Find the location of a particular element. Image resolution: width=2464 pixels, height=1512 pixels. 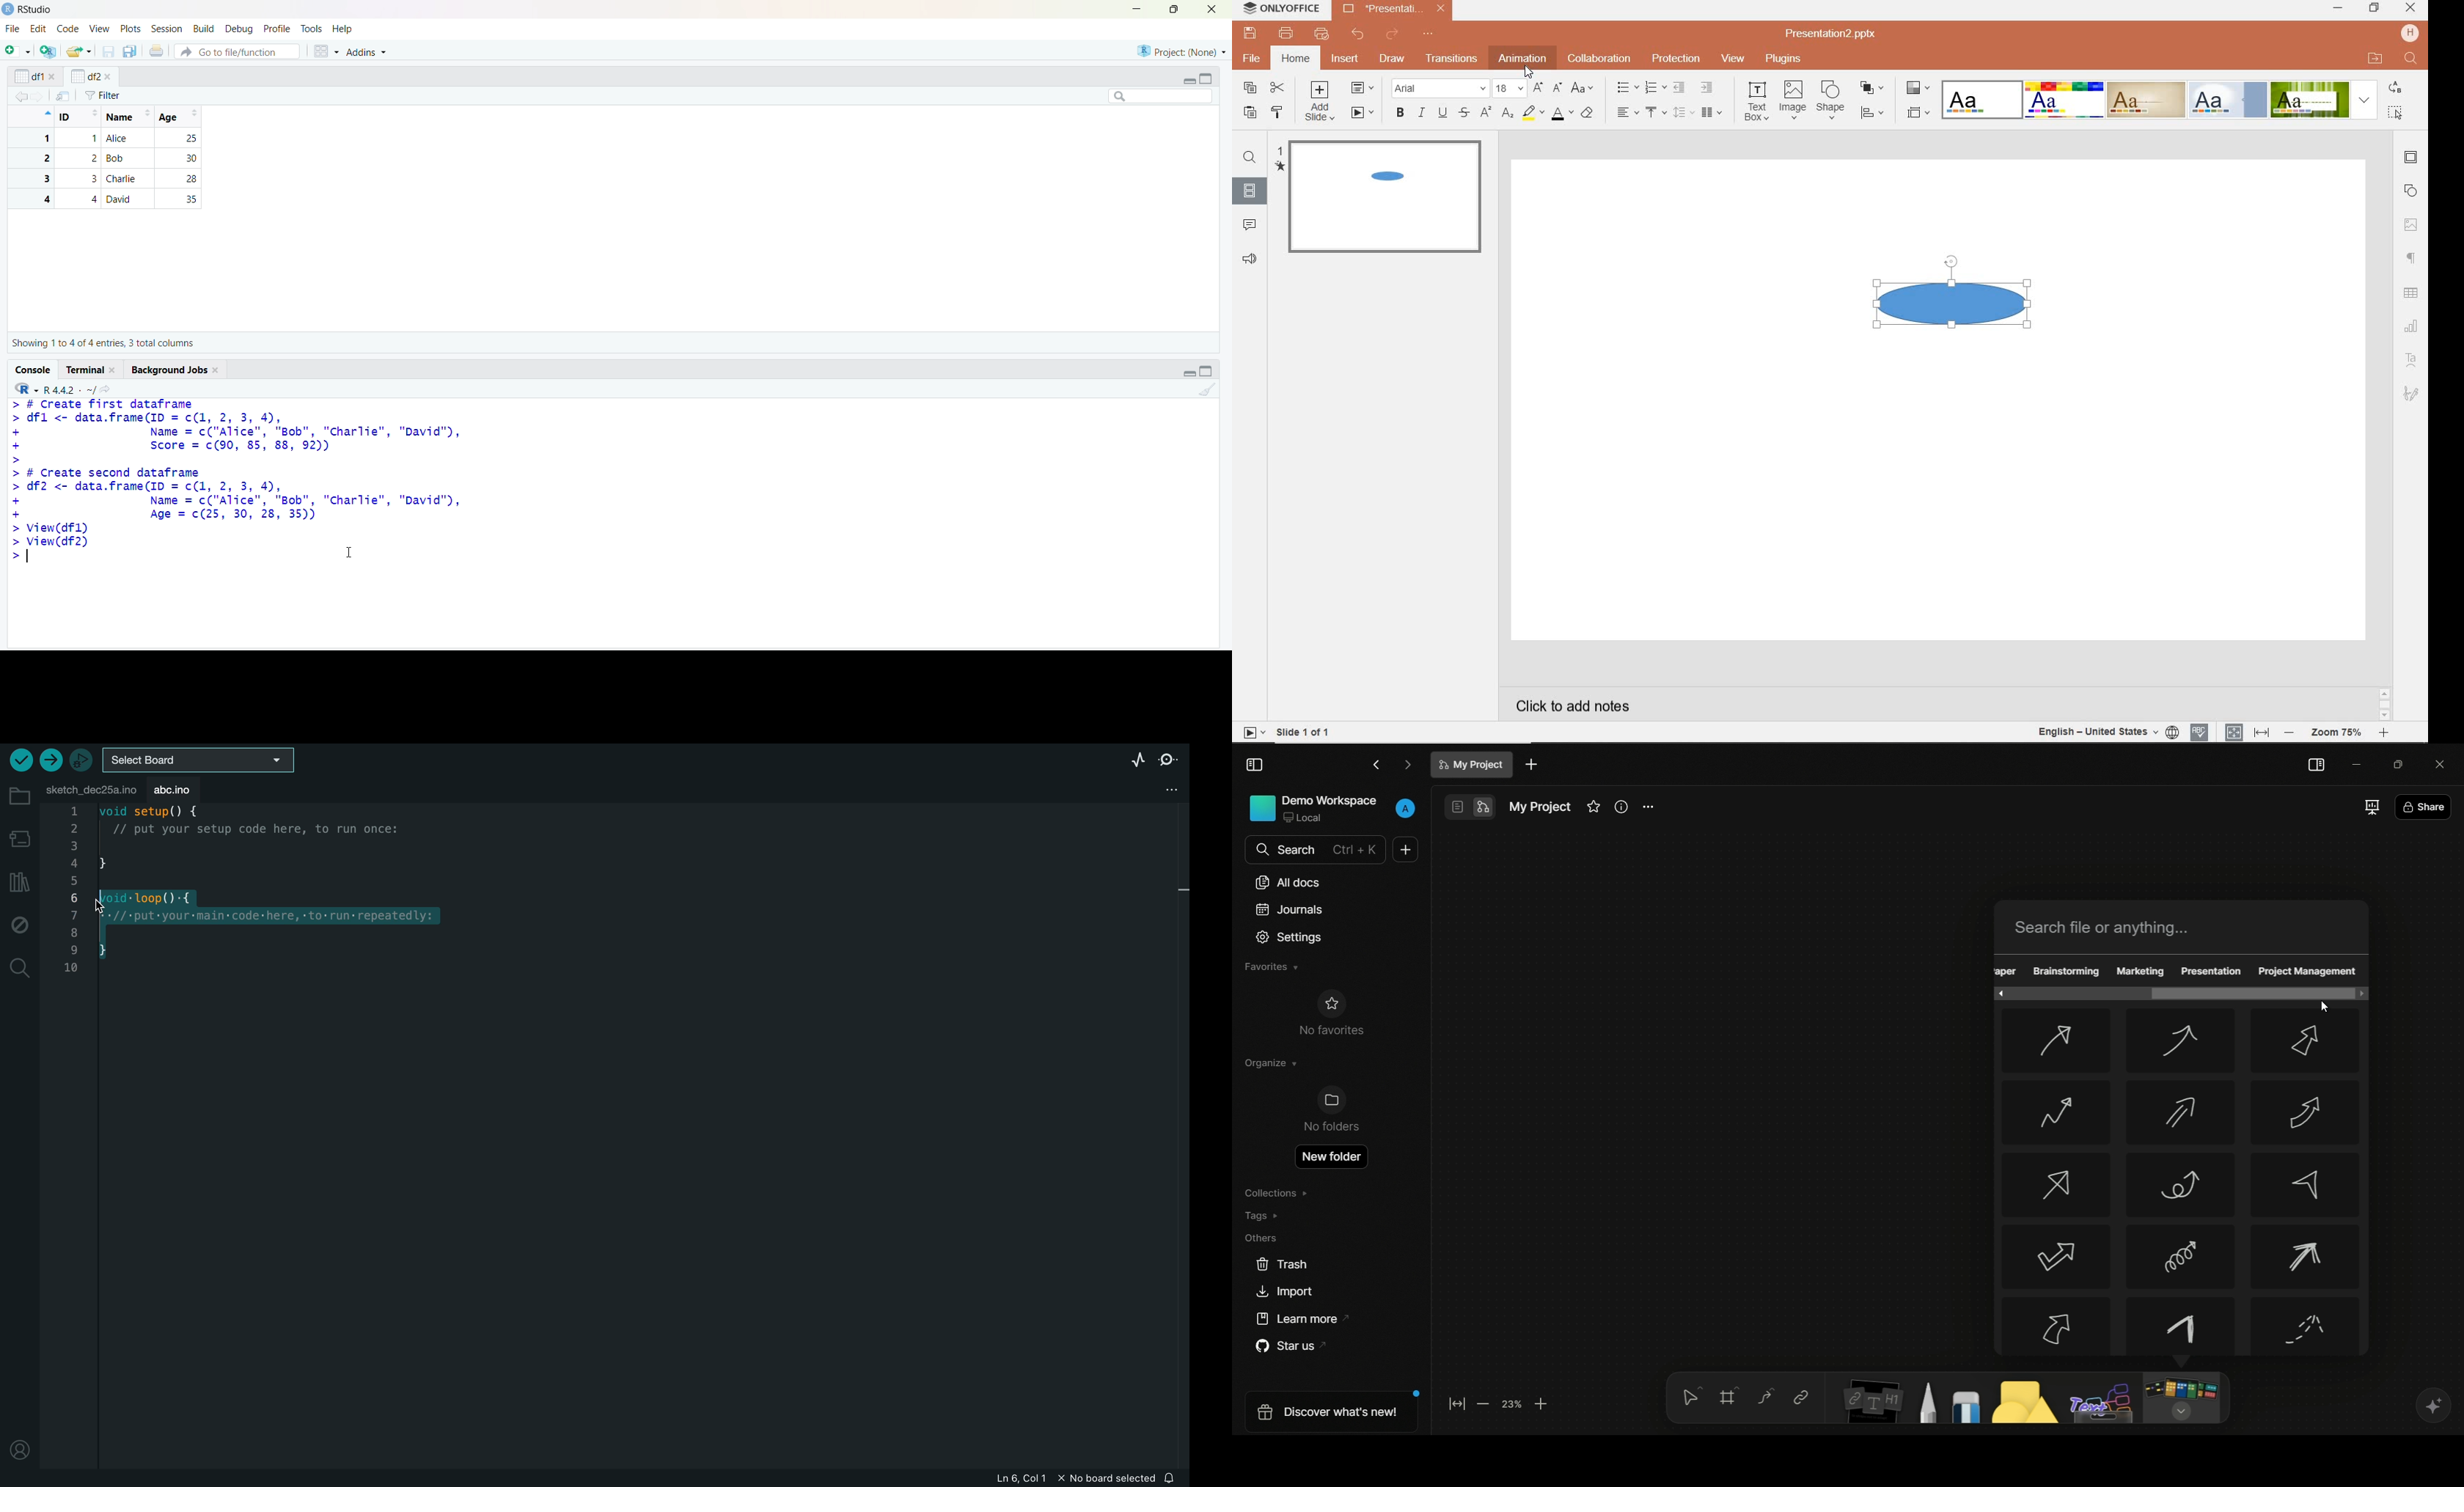

Addins  is located at coordinates (365, 51).